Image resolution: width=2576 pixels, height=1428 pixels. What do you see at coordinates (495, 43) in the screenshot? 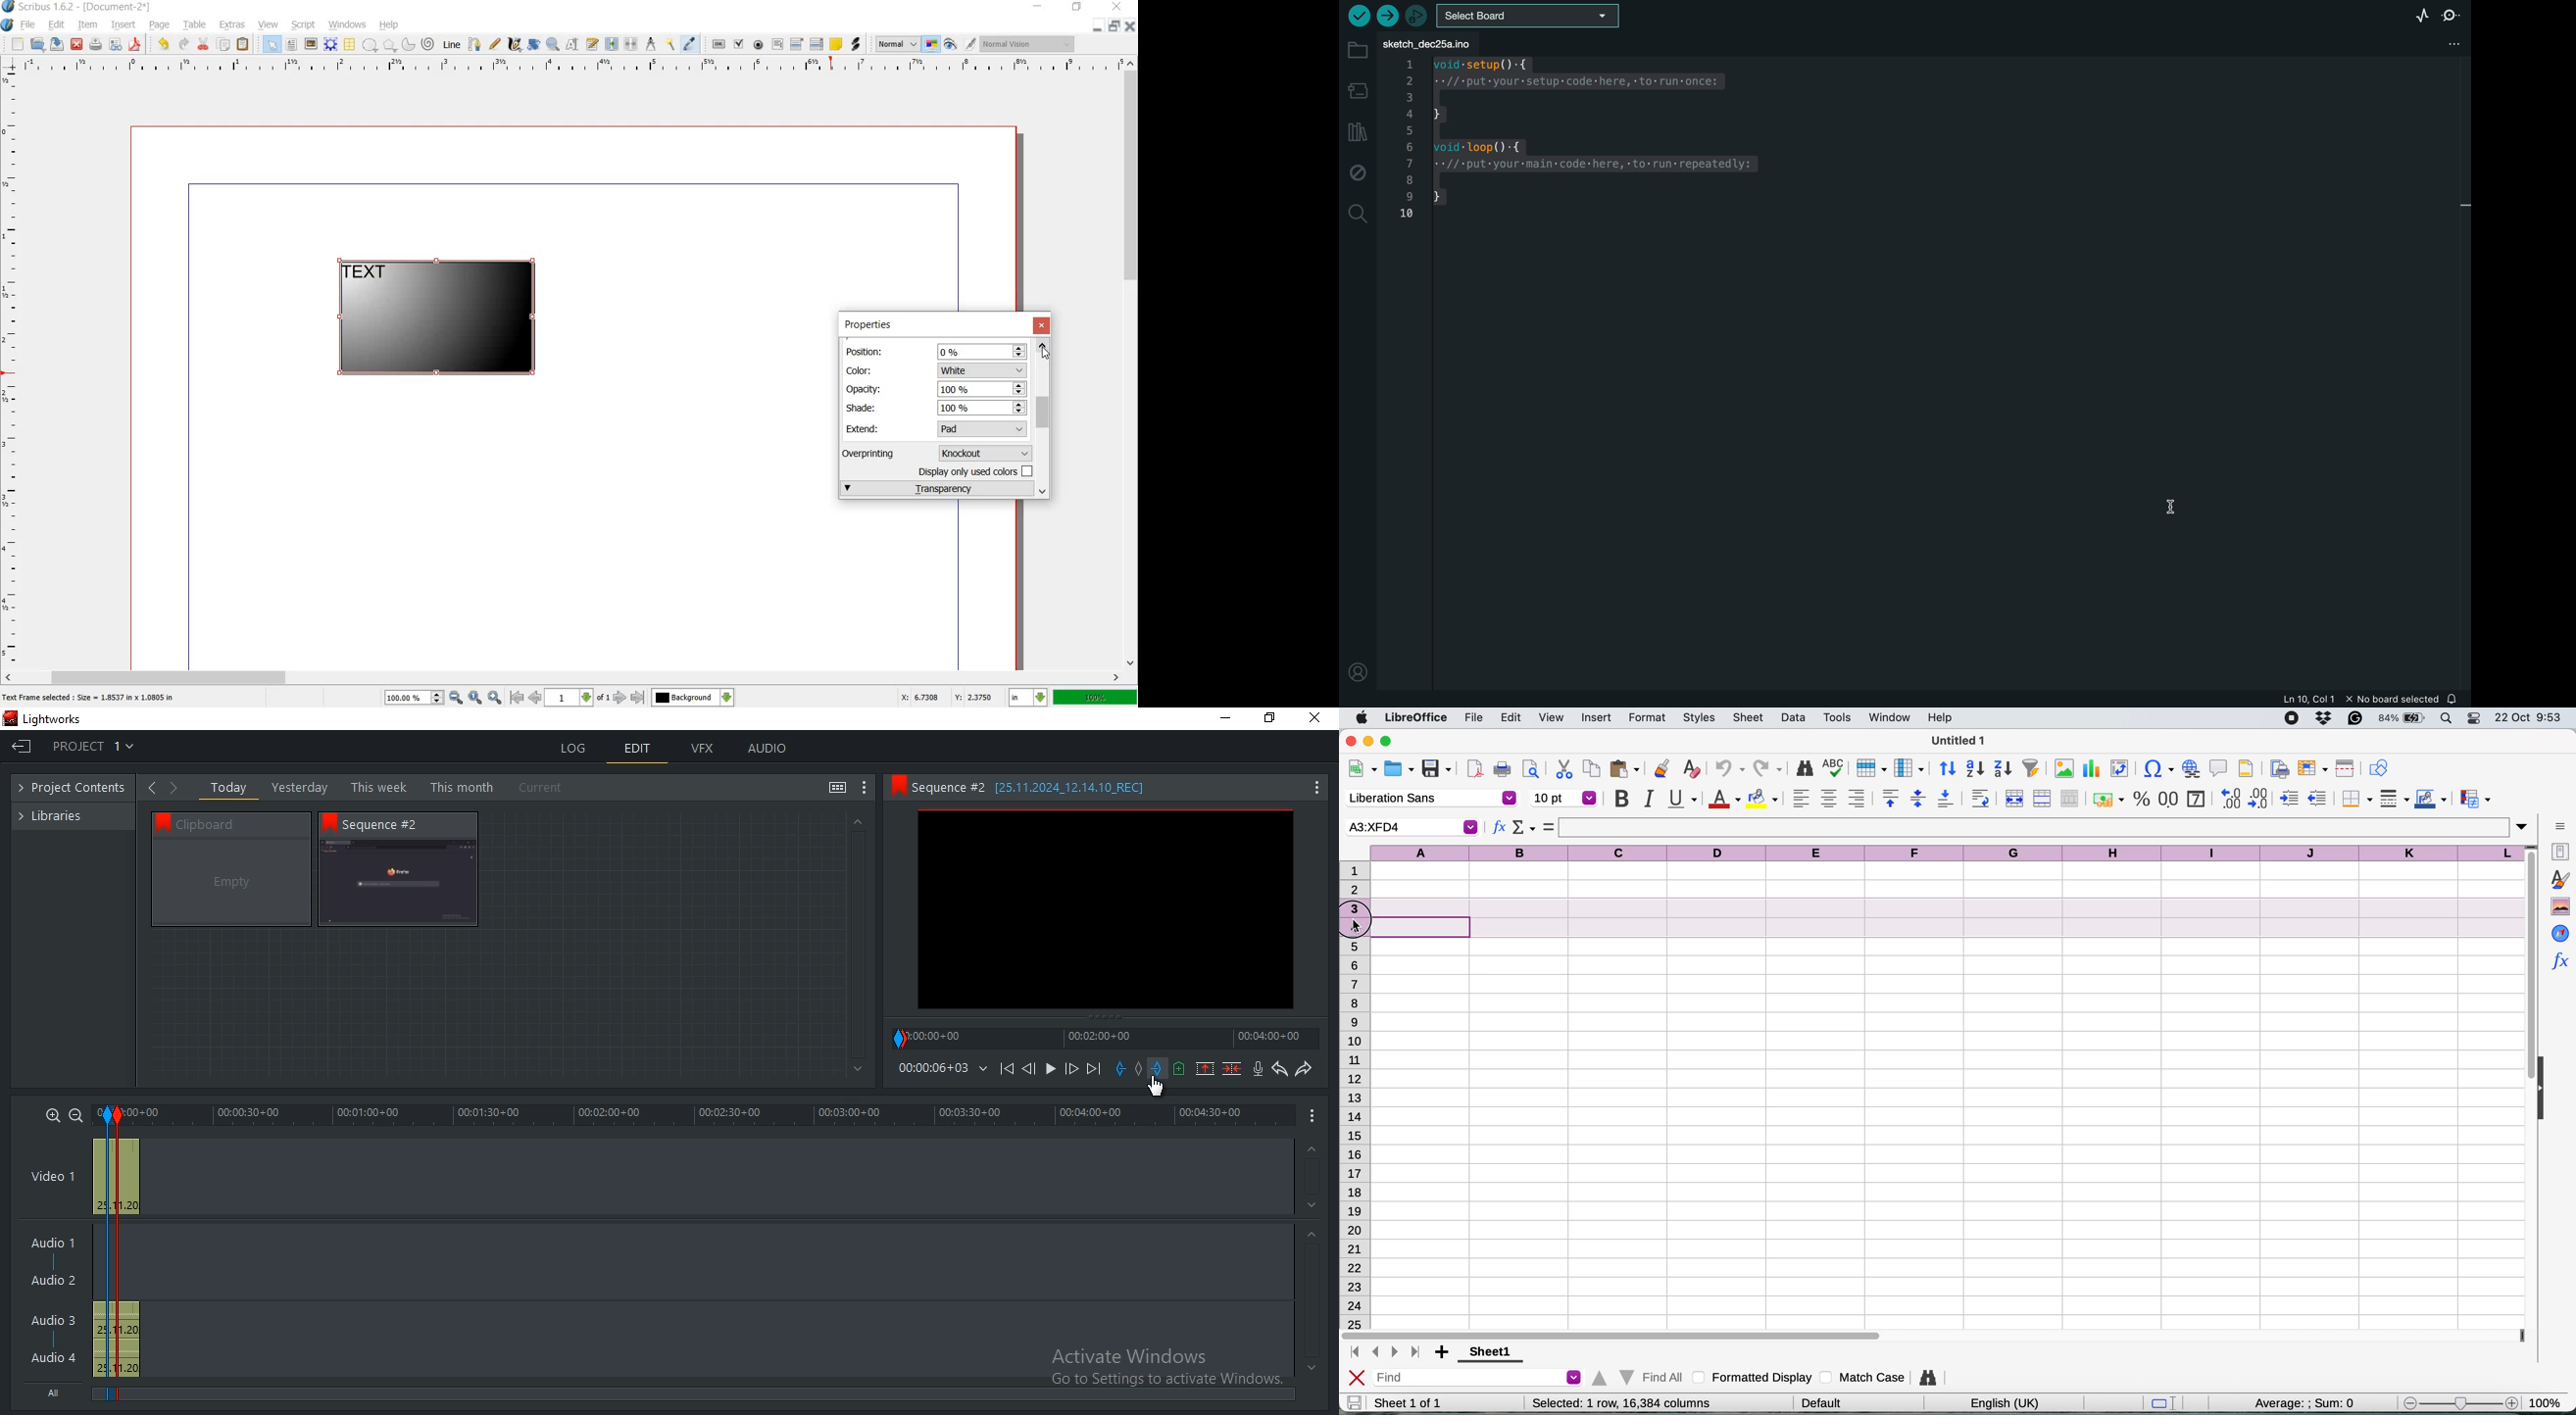
I see `freehand line` at bounding box center [495, 43].